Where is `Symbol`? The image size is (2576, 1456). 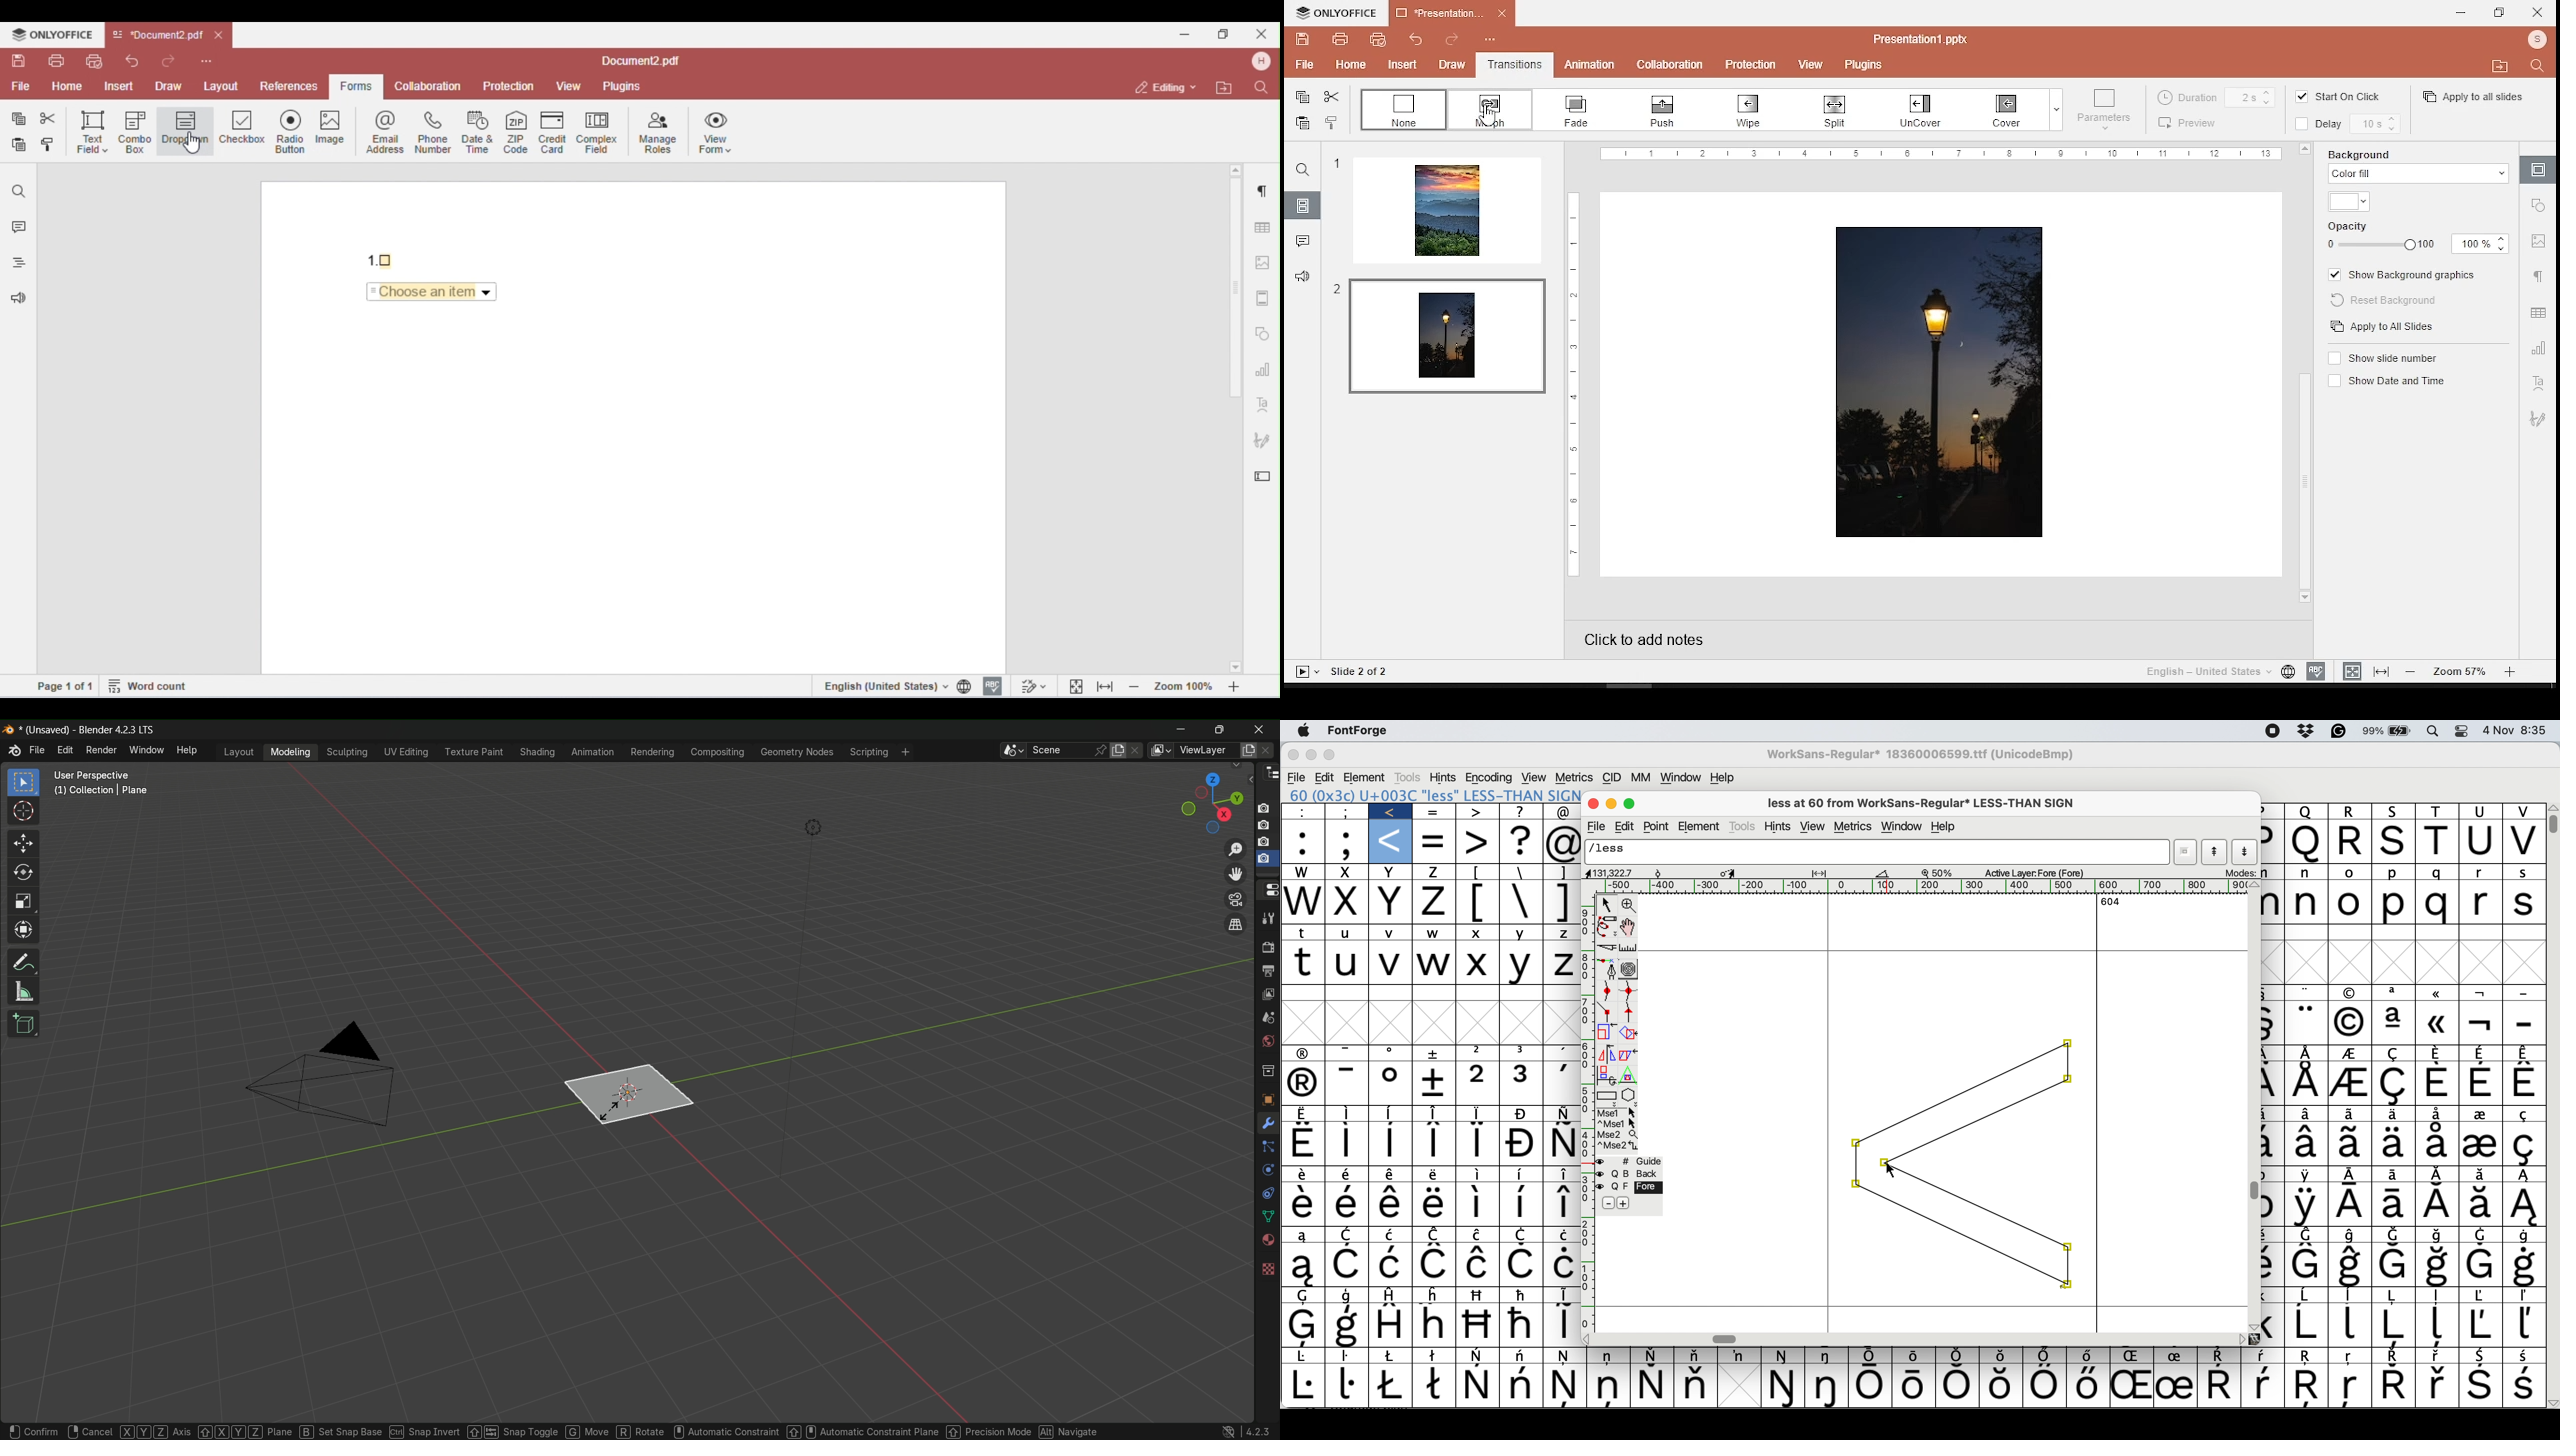 Symbol is located at coordinates (1567, 1387).